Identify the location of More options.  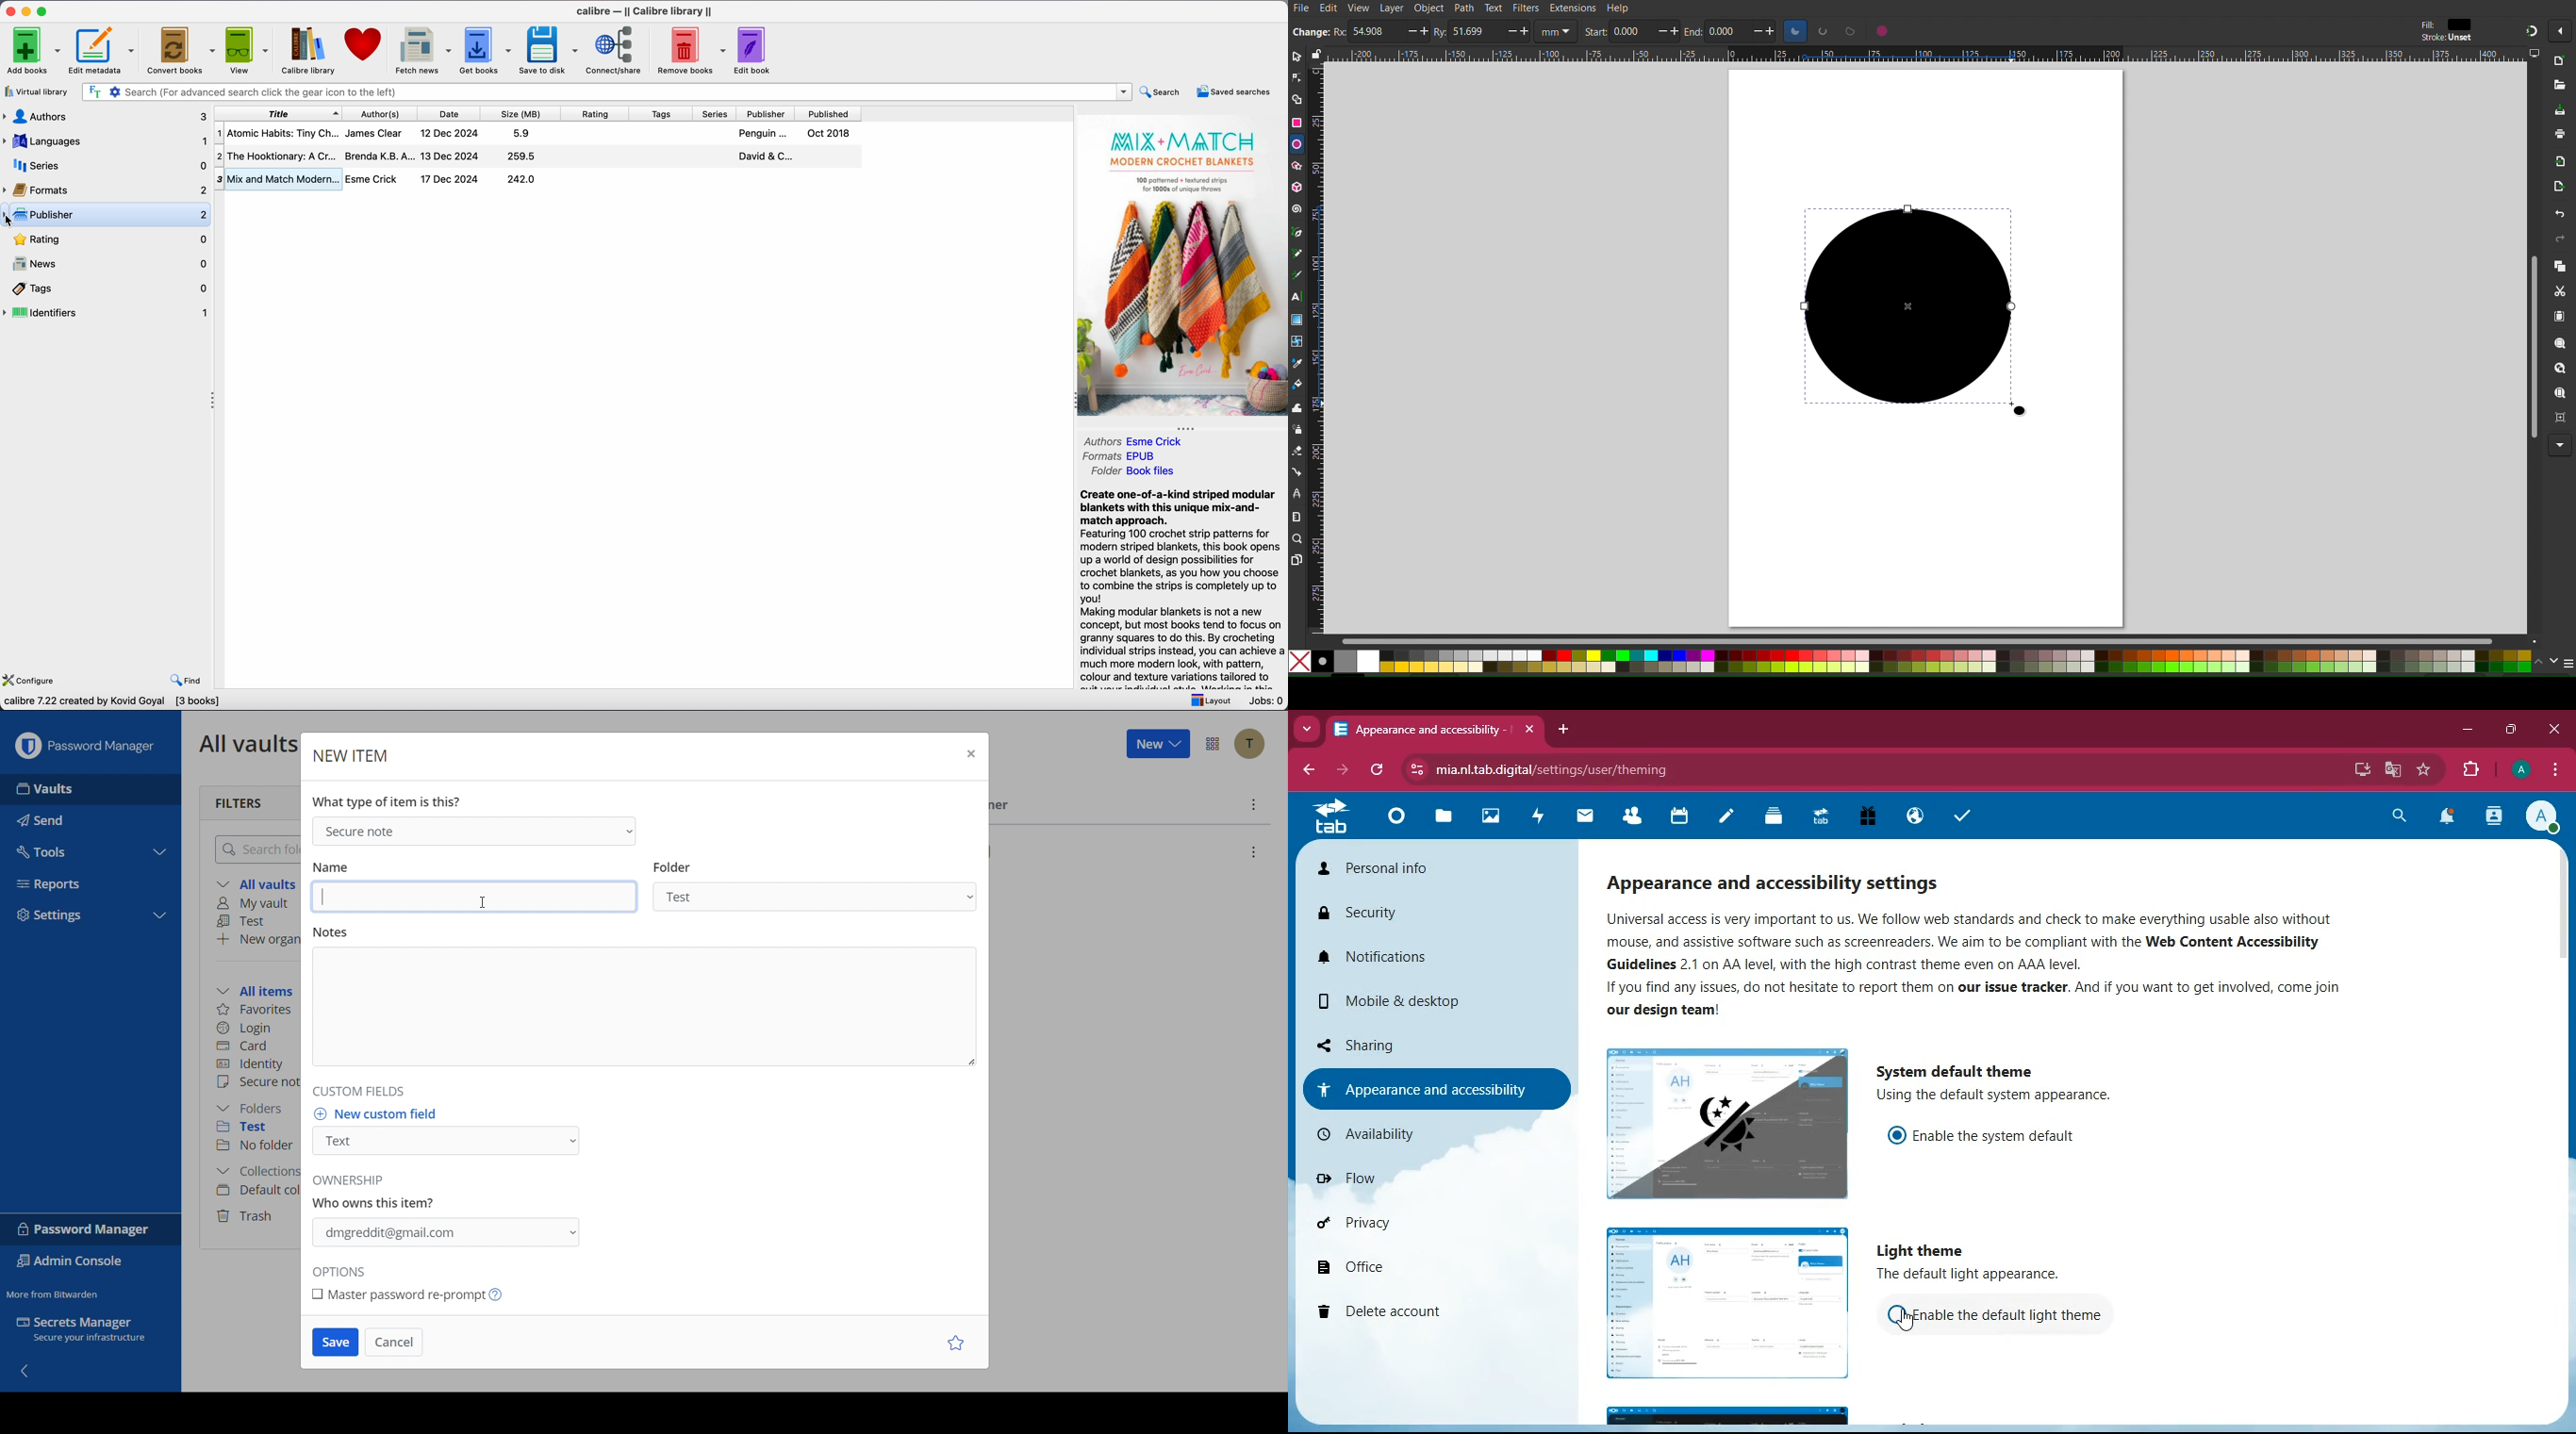
(2561, 32).